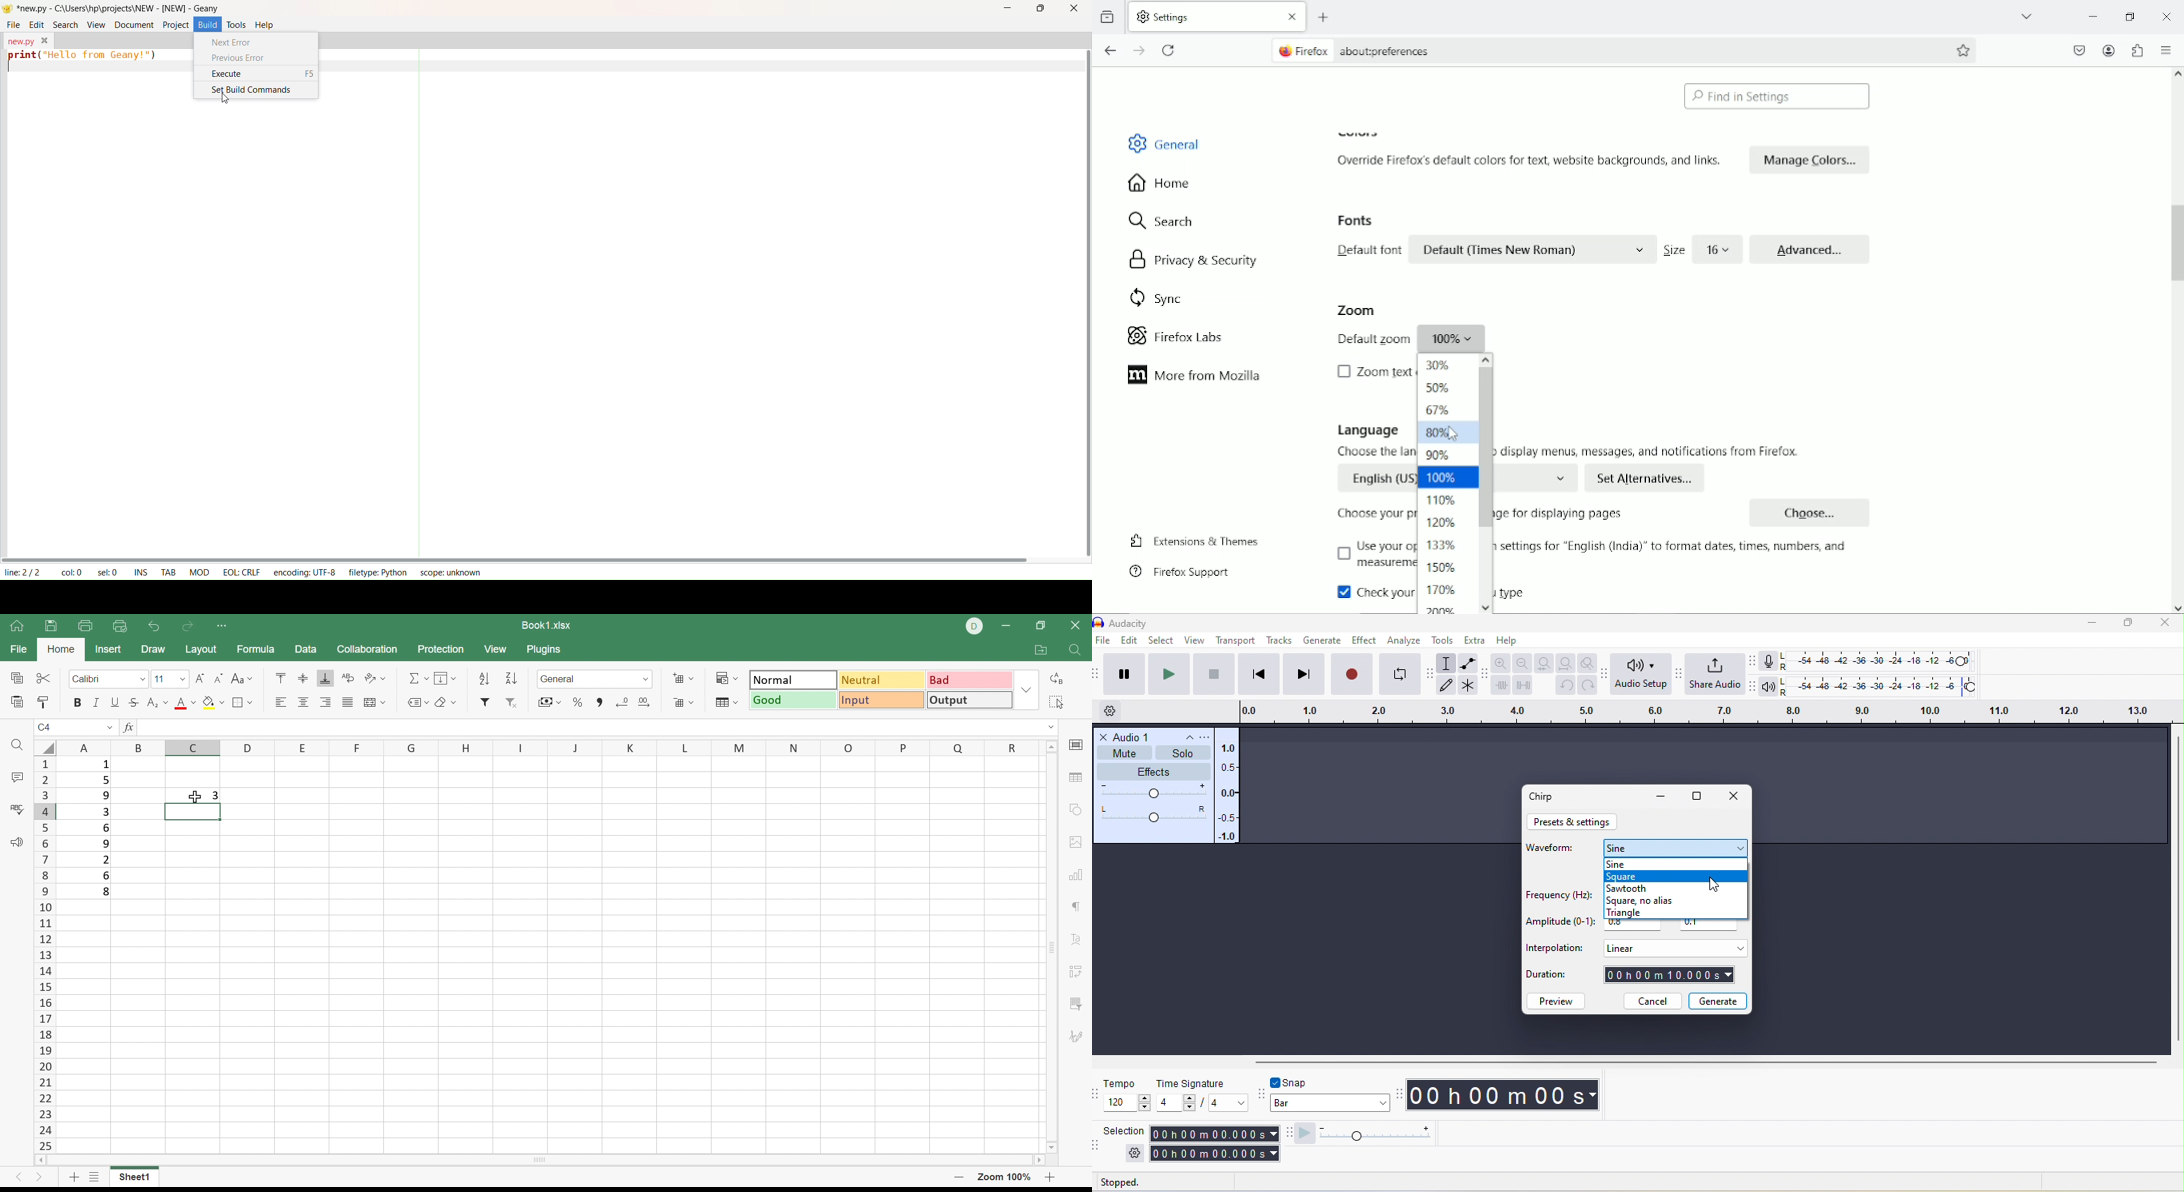 The image size is (2184, 1204). Describe the element at coordinates (1052, 948) in the screenshot. I see `Scroll bar` at that location.